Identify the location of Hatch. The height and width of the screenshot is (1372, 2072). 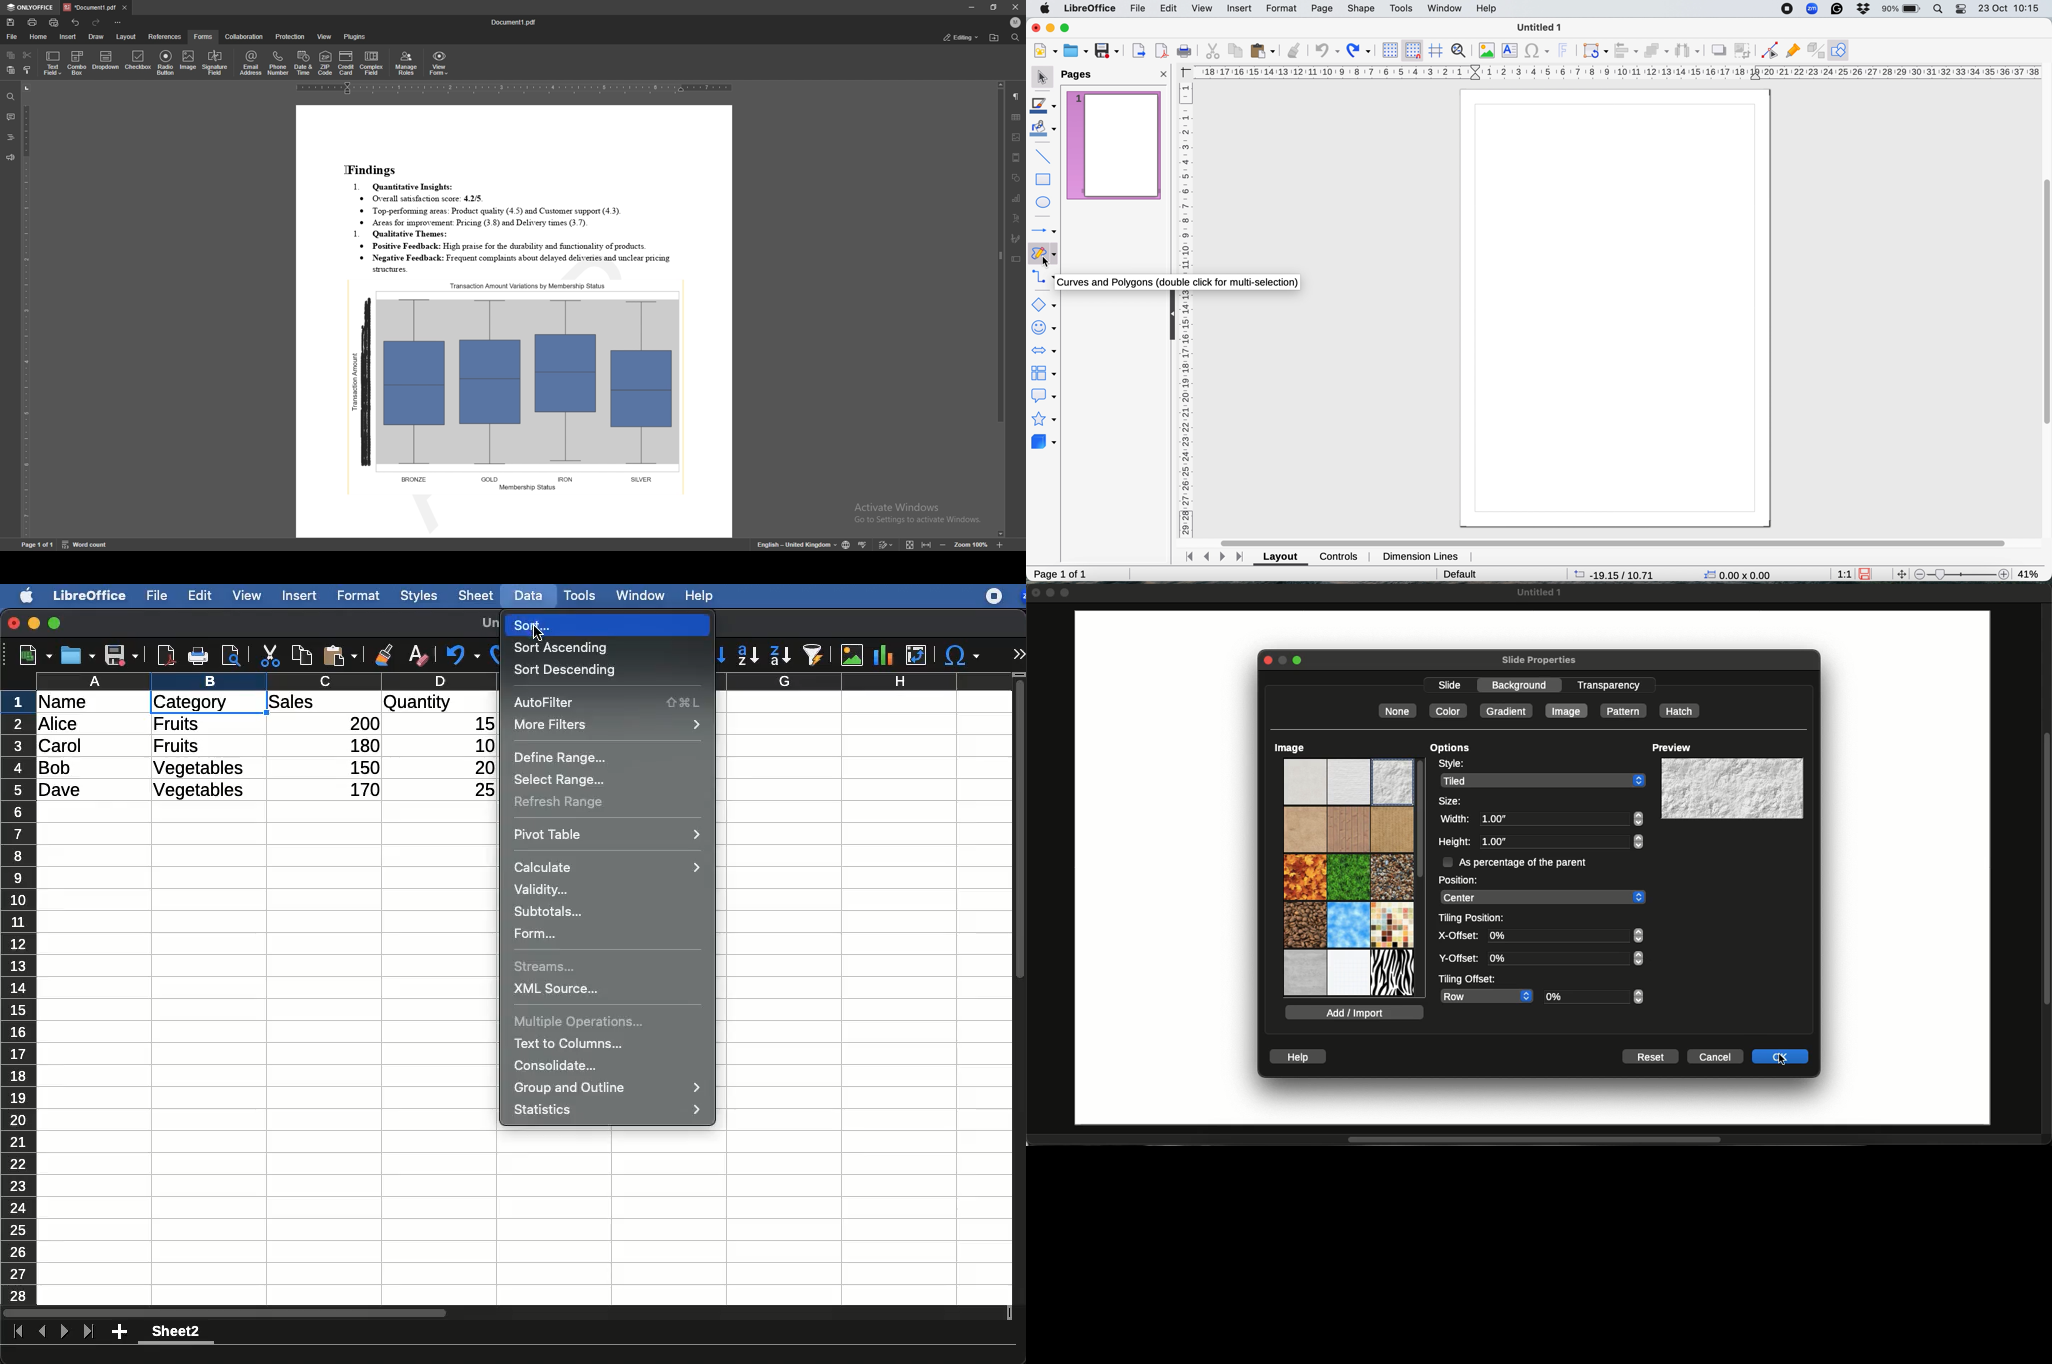
(1679, 711).